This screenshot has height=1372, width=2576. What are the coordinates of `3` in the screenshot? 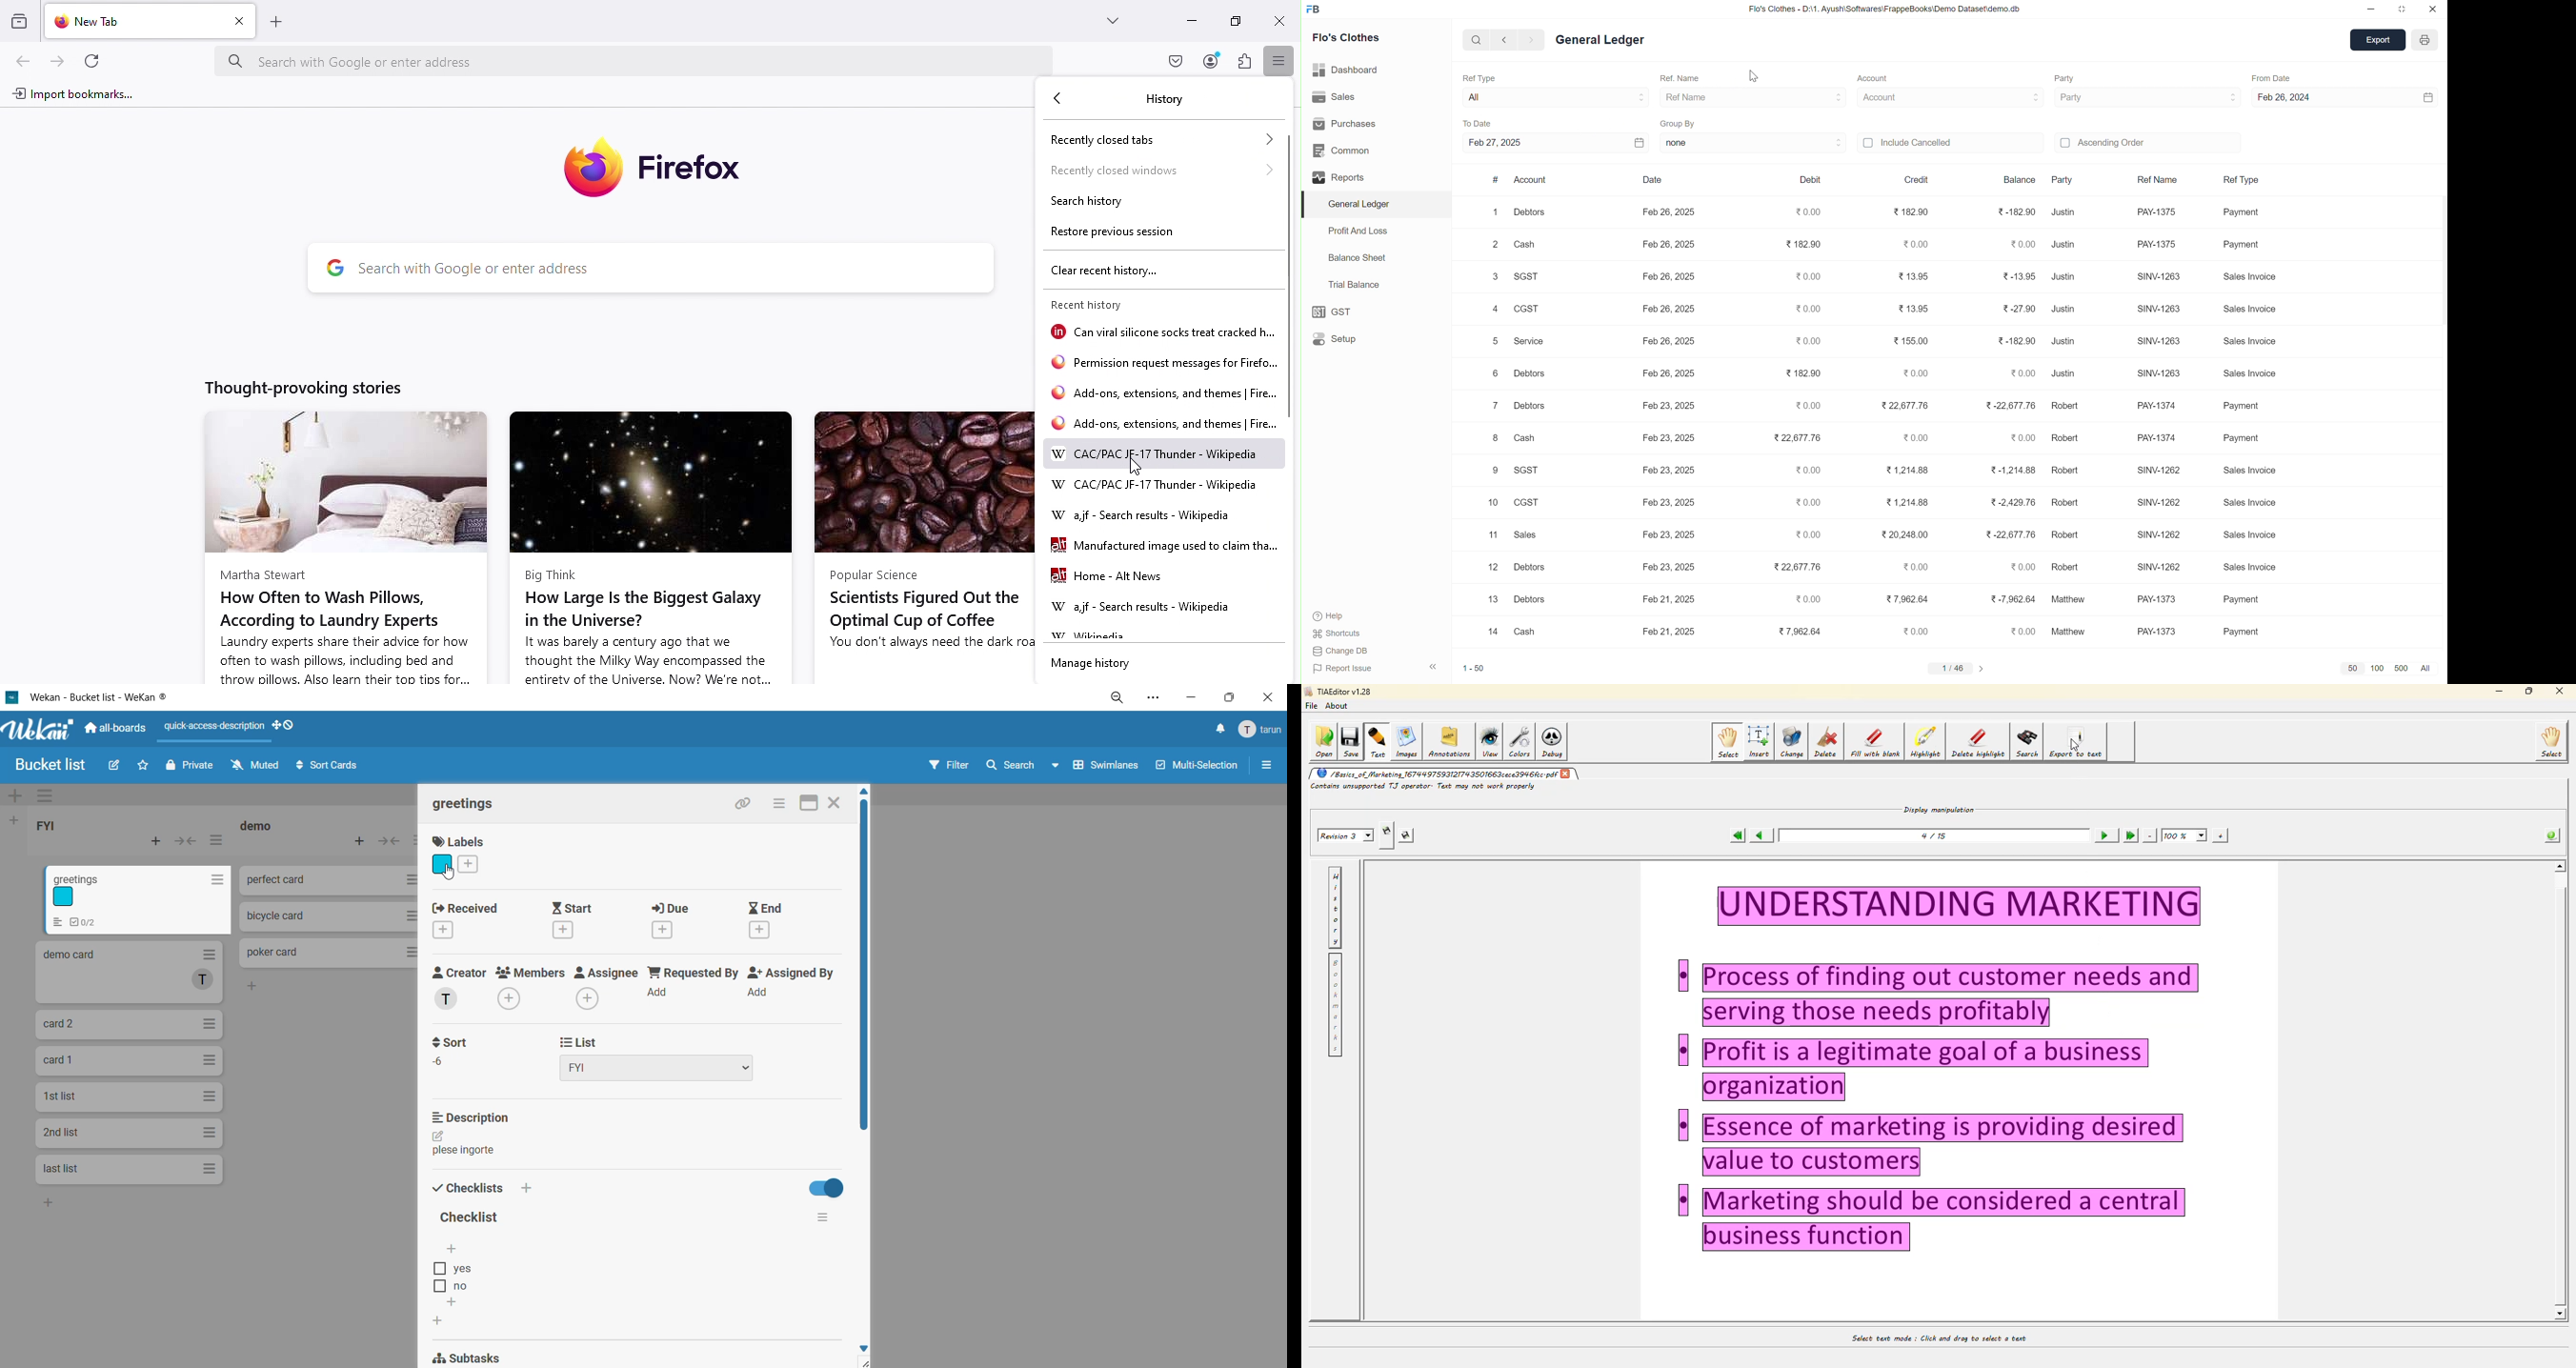 It's located at (1495, 276).